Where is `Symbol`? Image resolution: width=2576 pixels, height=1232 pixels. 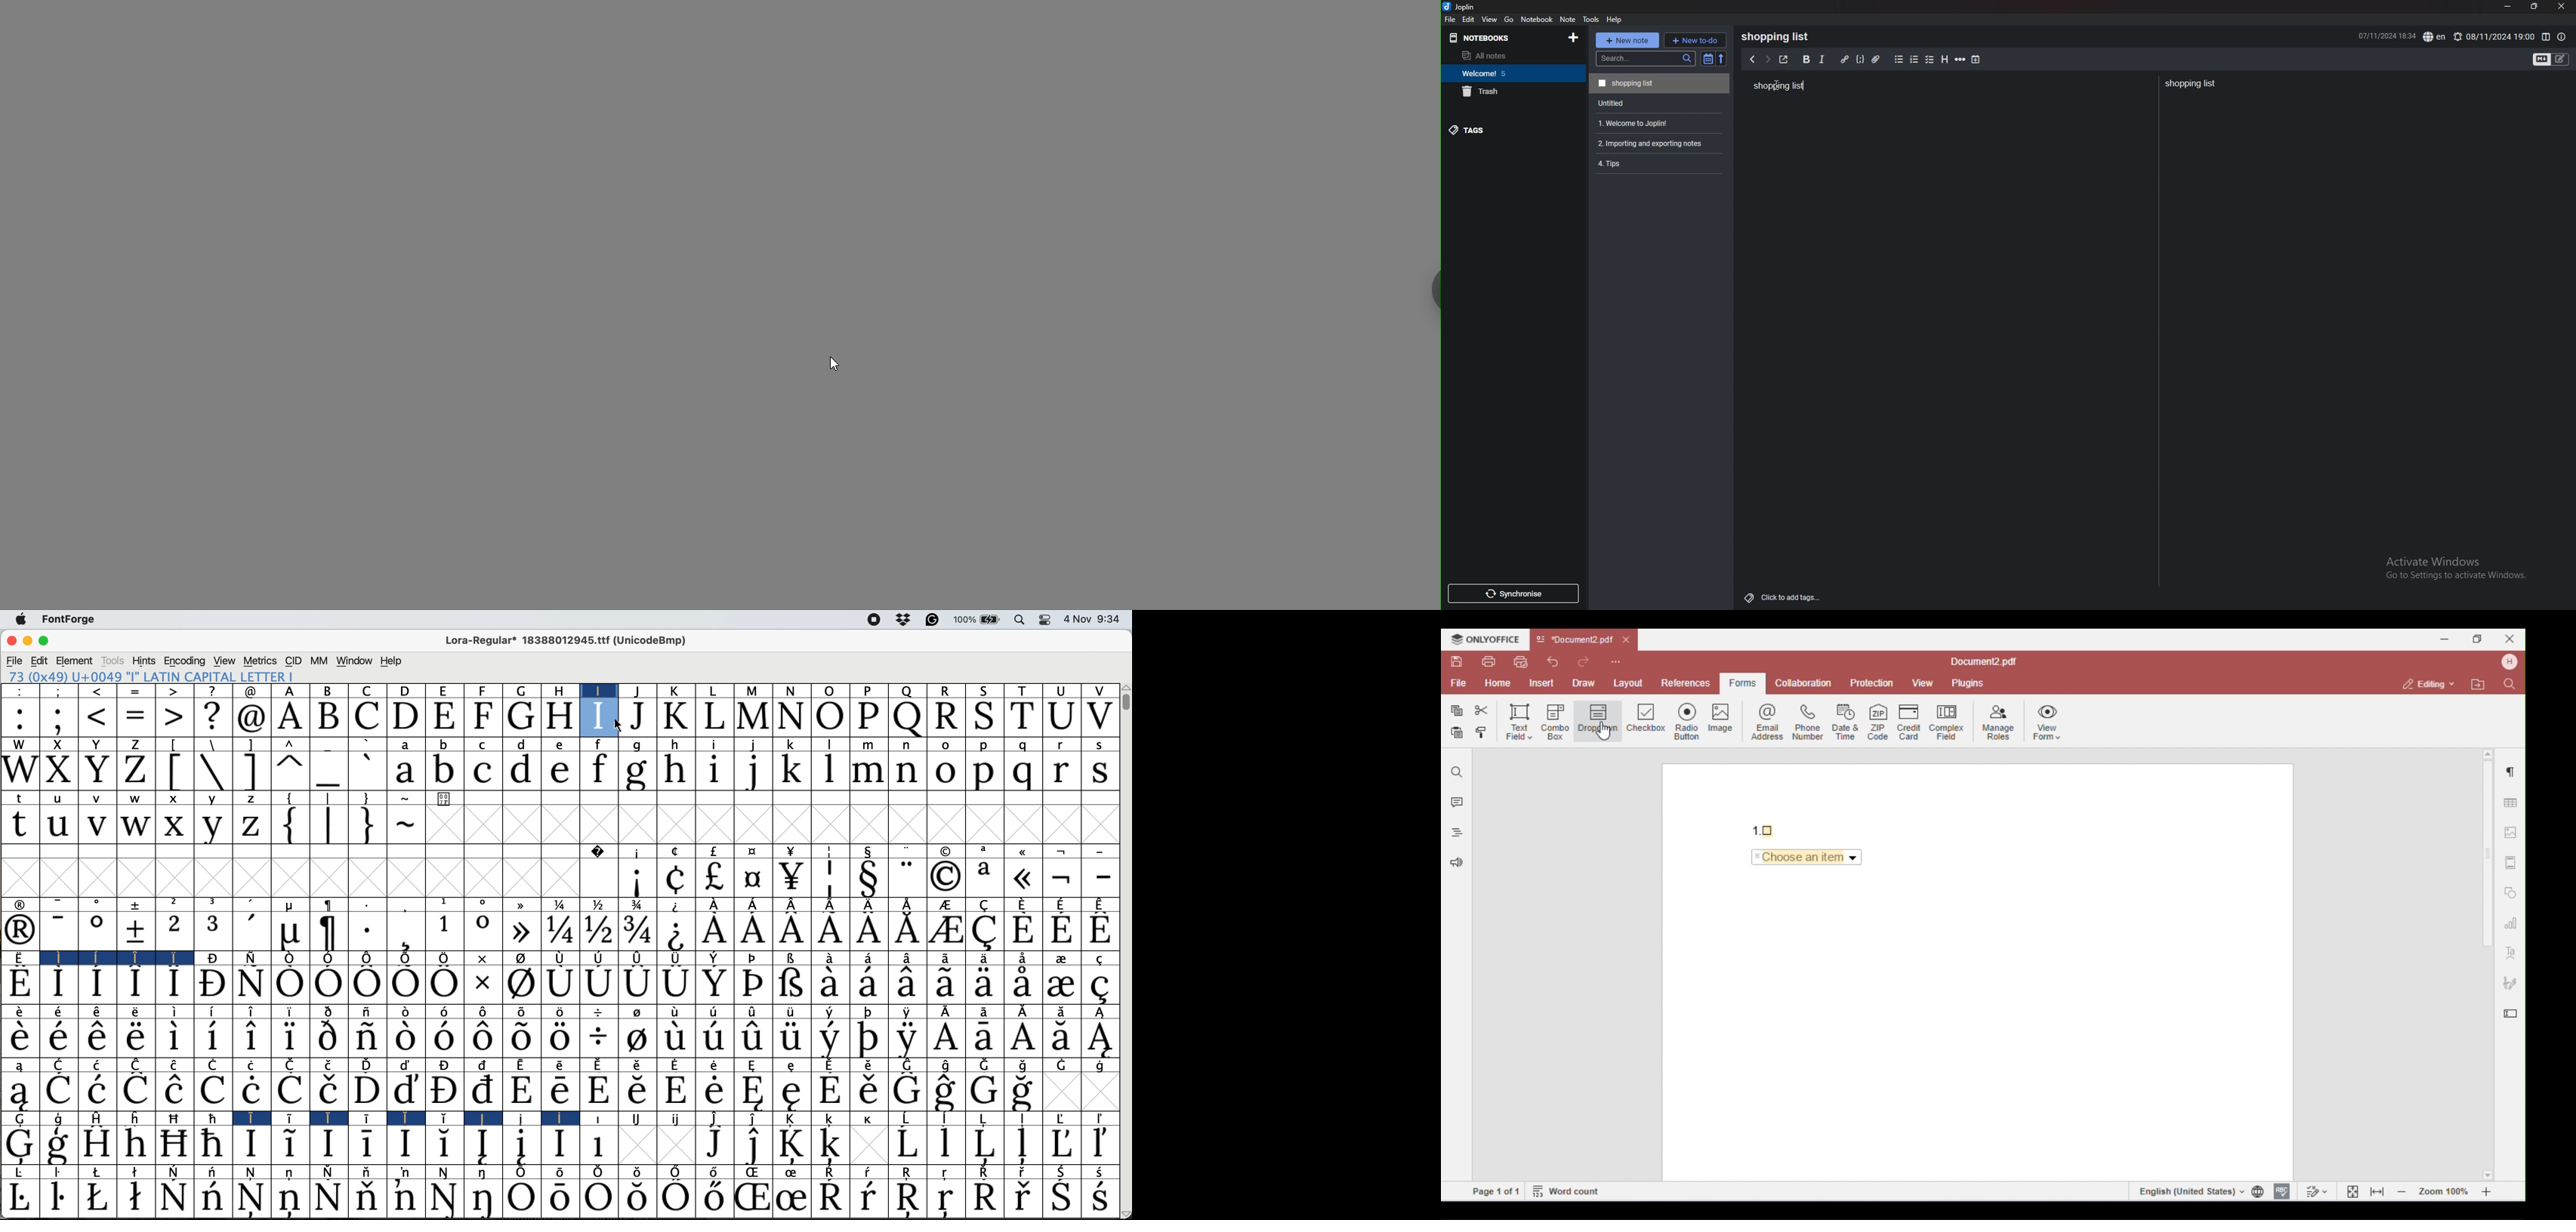
Symbol is located at coordinates (790, 1012).